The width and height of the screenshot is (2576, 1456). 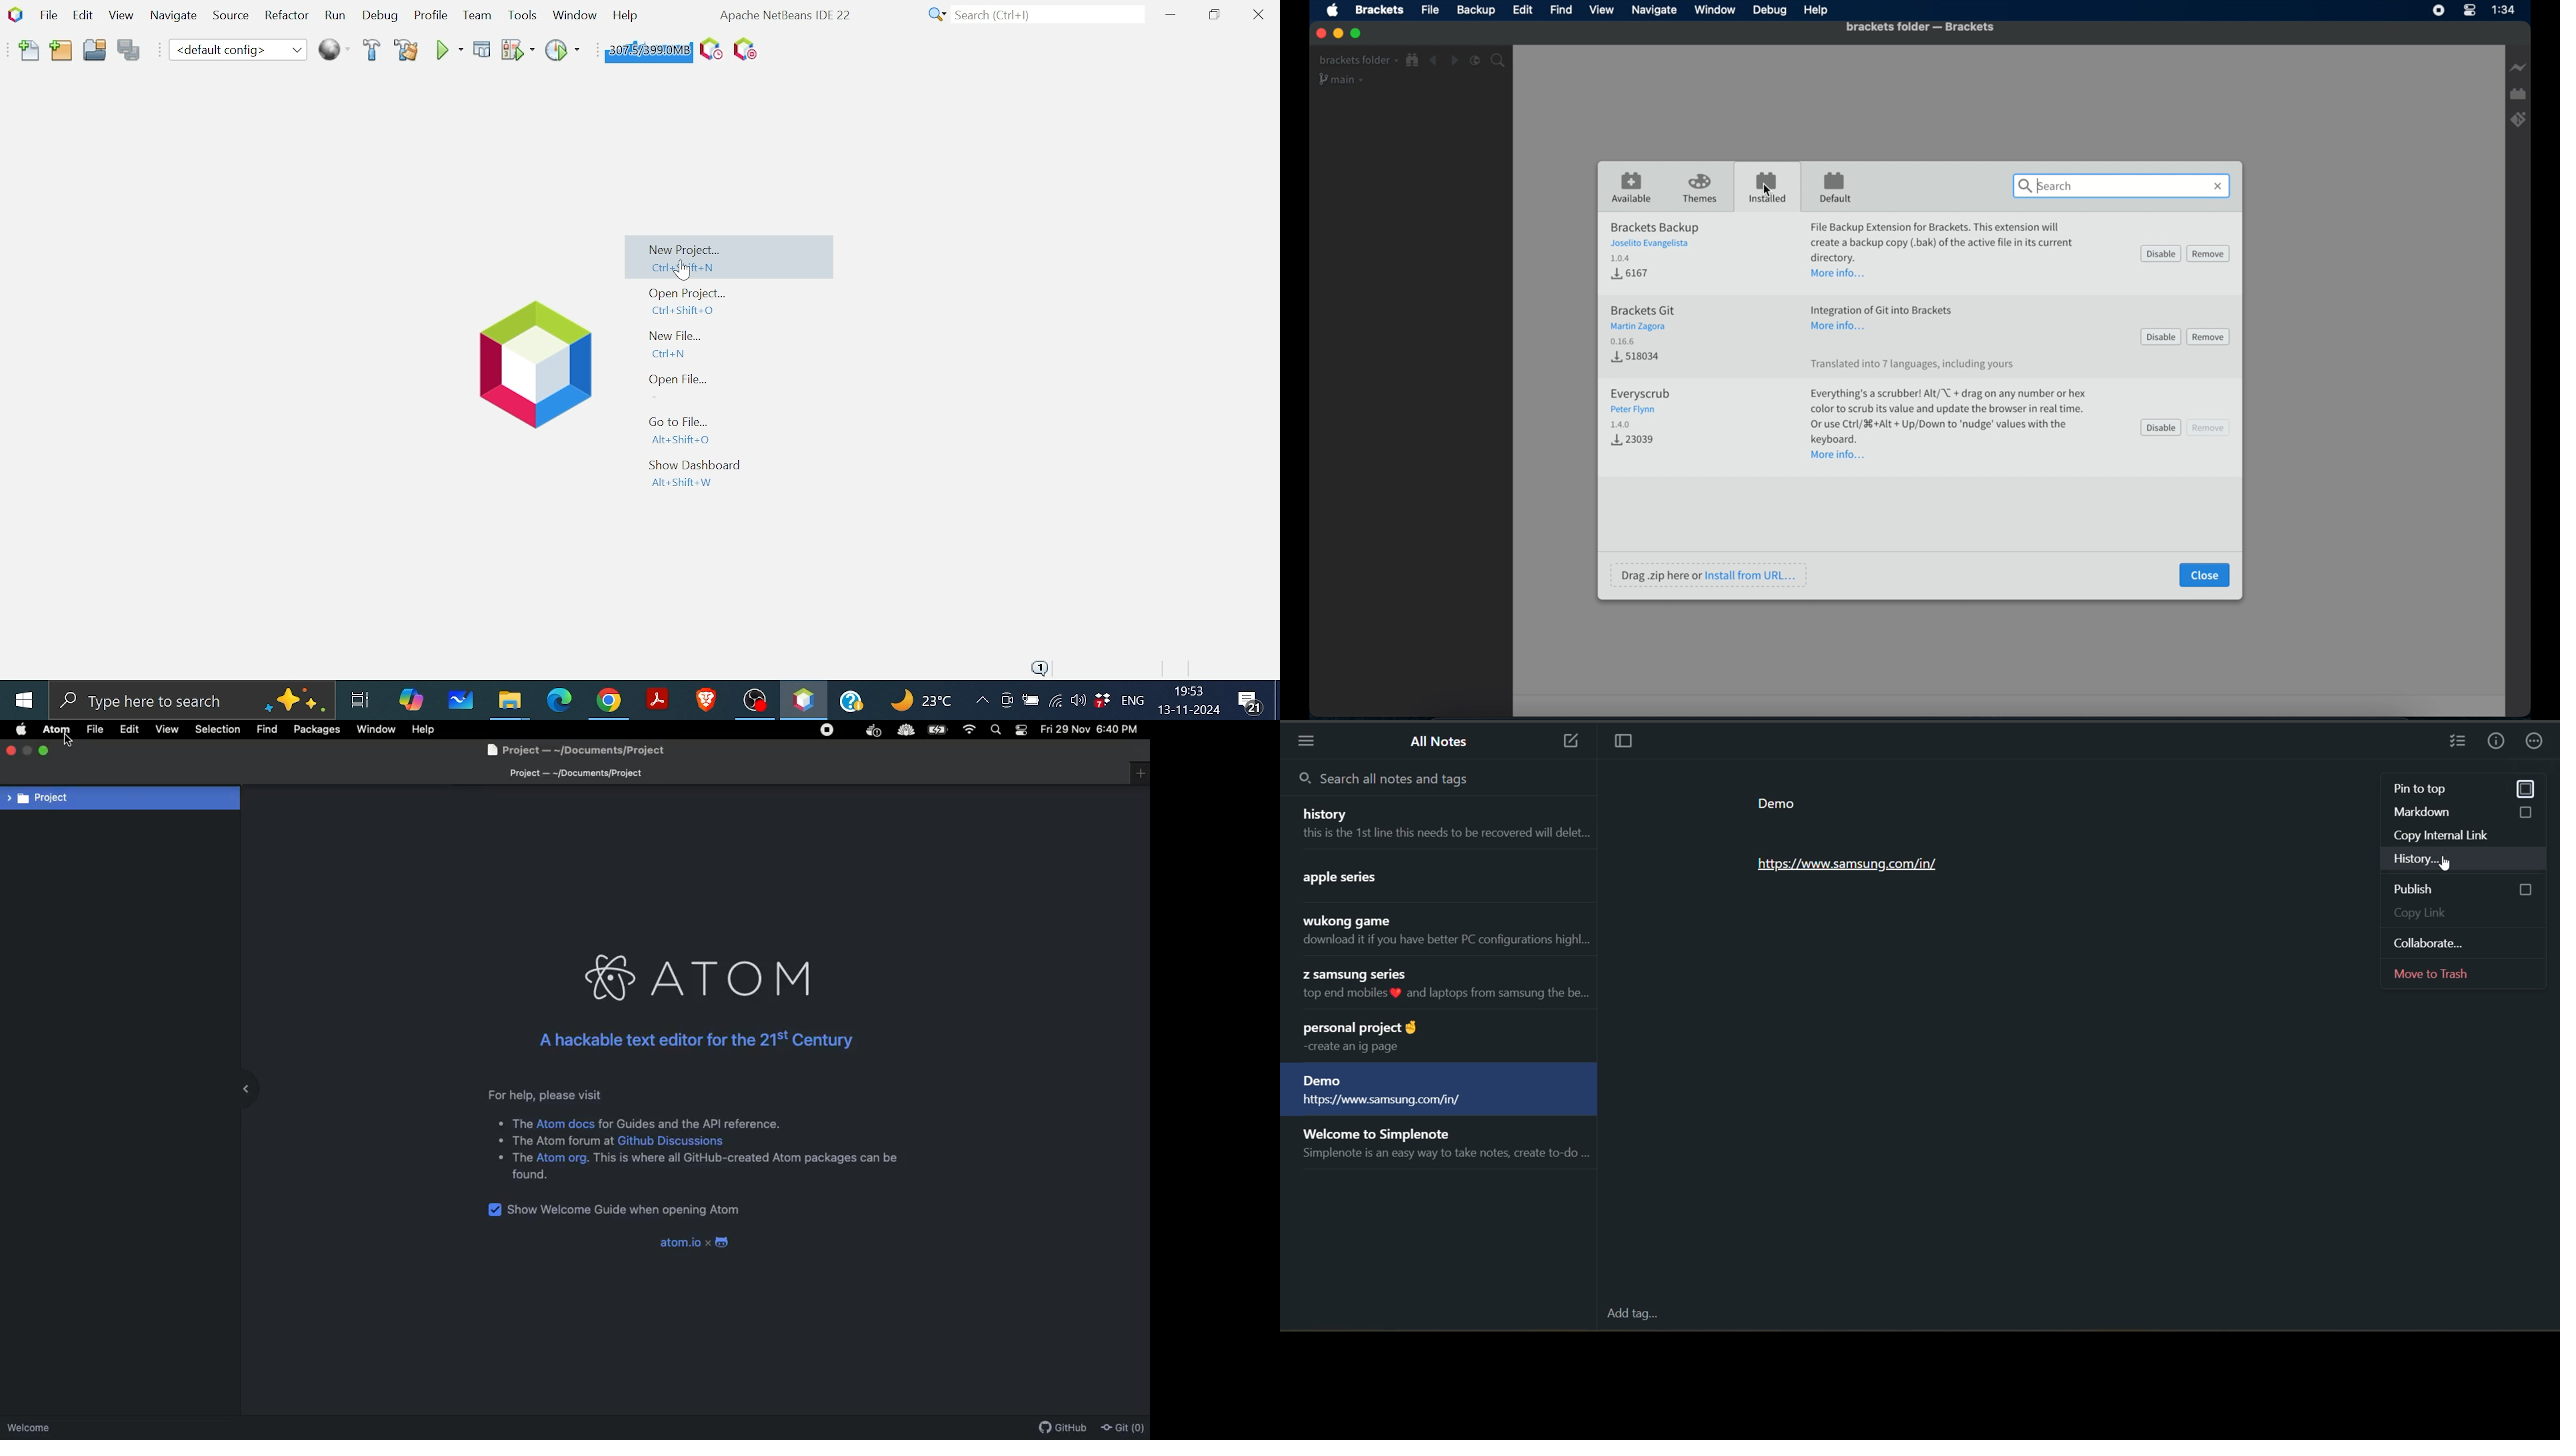 What do you see at coordinates (1645, 325) in the screenshot?
I see `brackets git` at bounding box center [1645, 325].